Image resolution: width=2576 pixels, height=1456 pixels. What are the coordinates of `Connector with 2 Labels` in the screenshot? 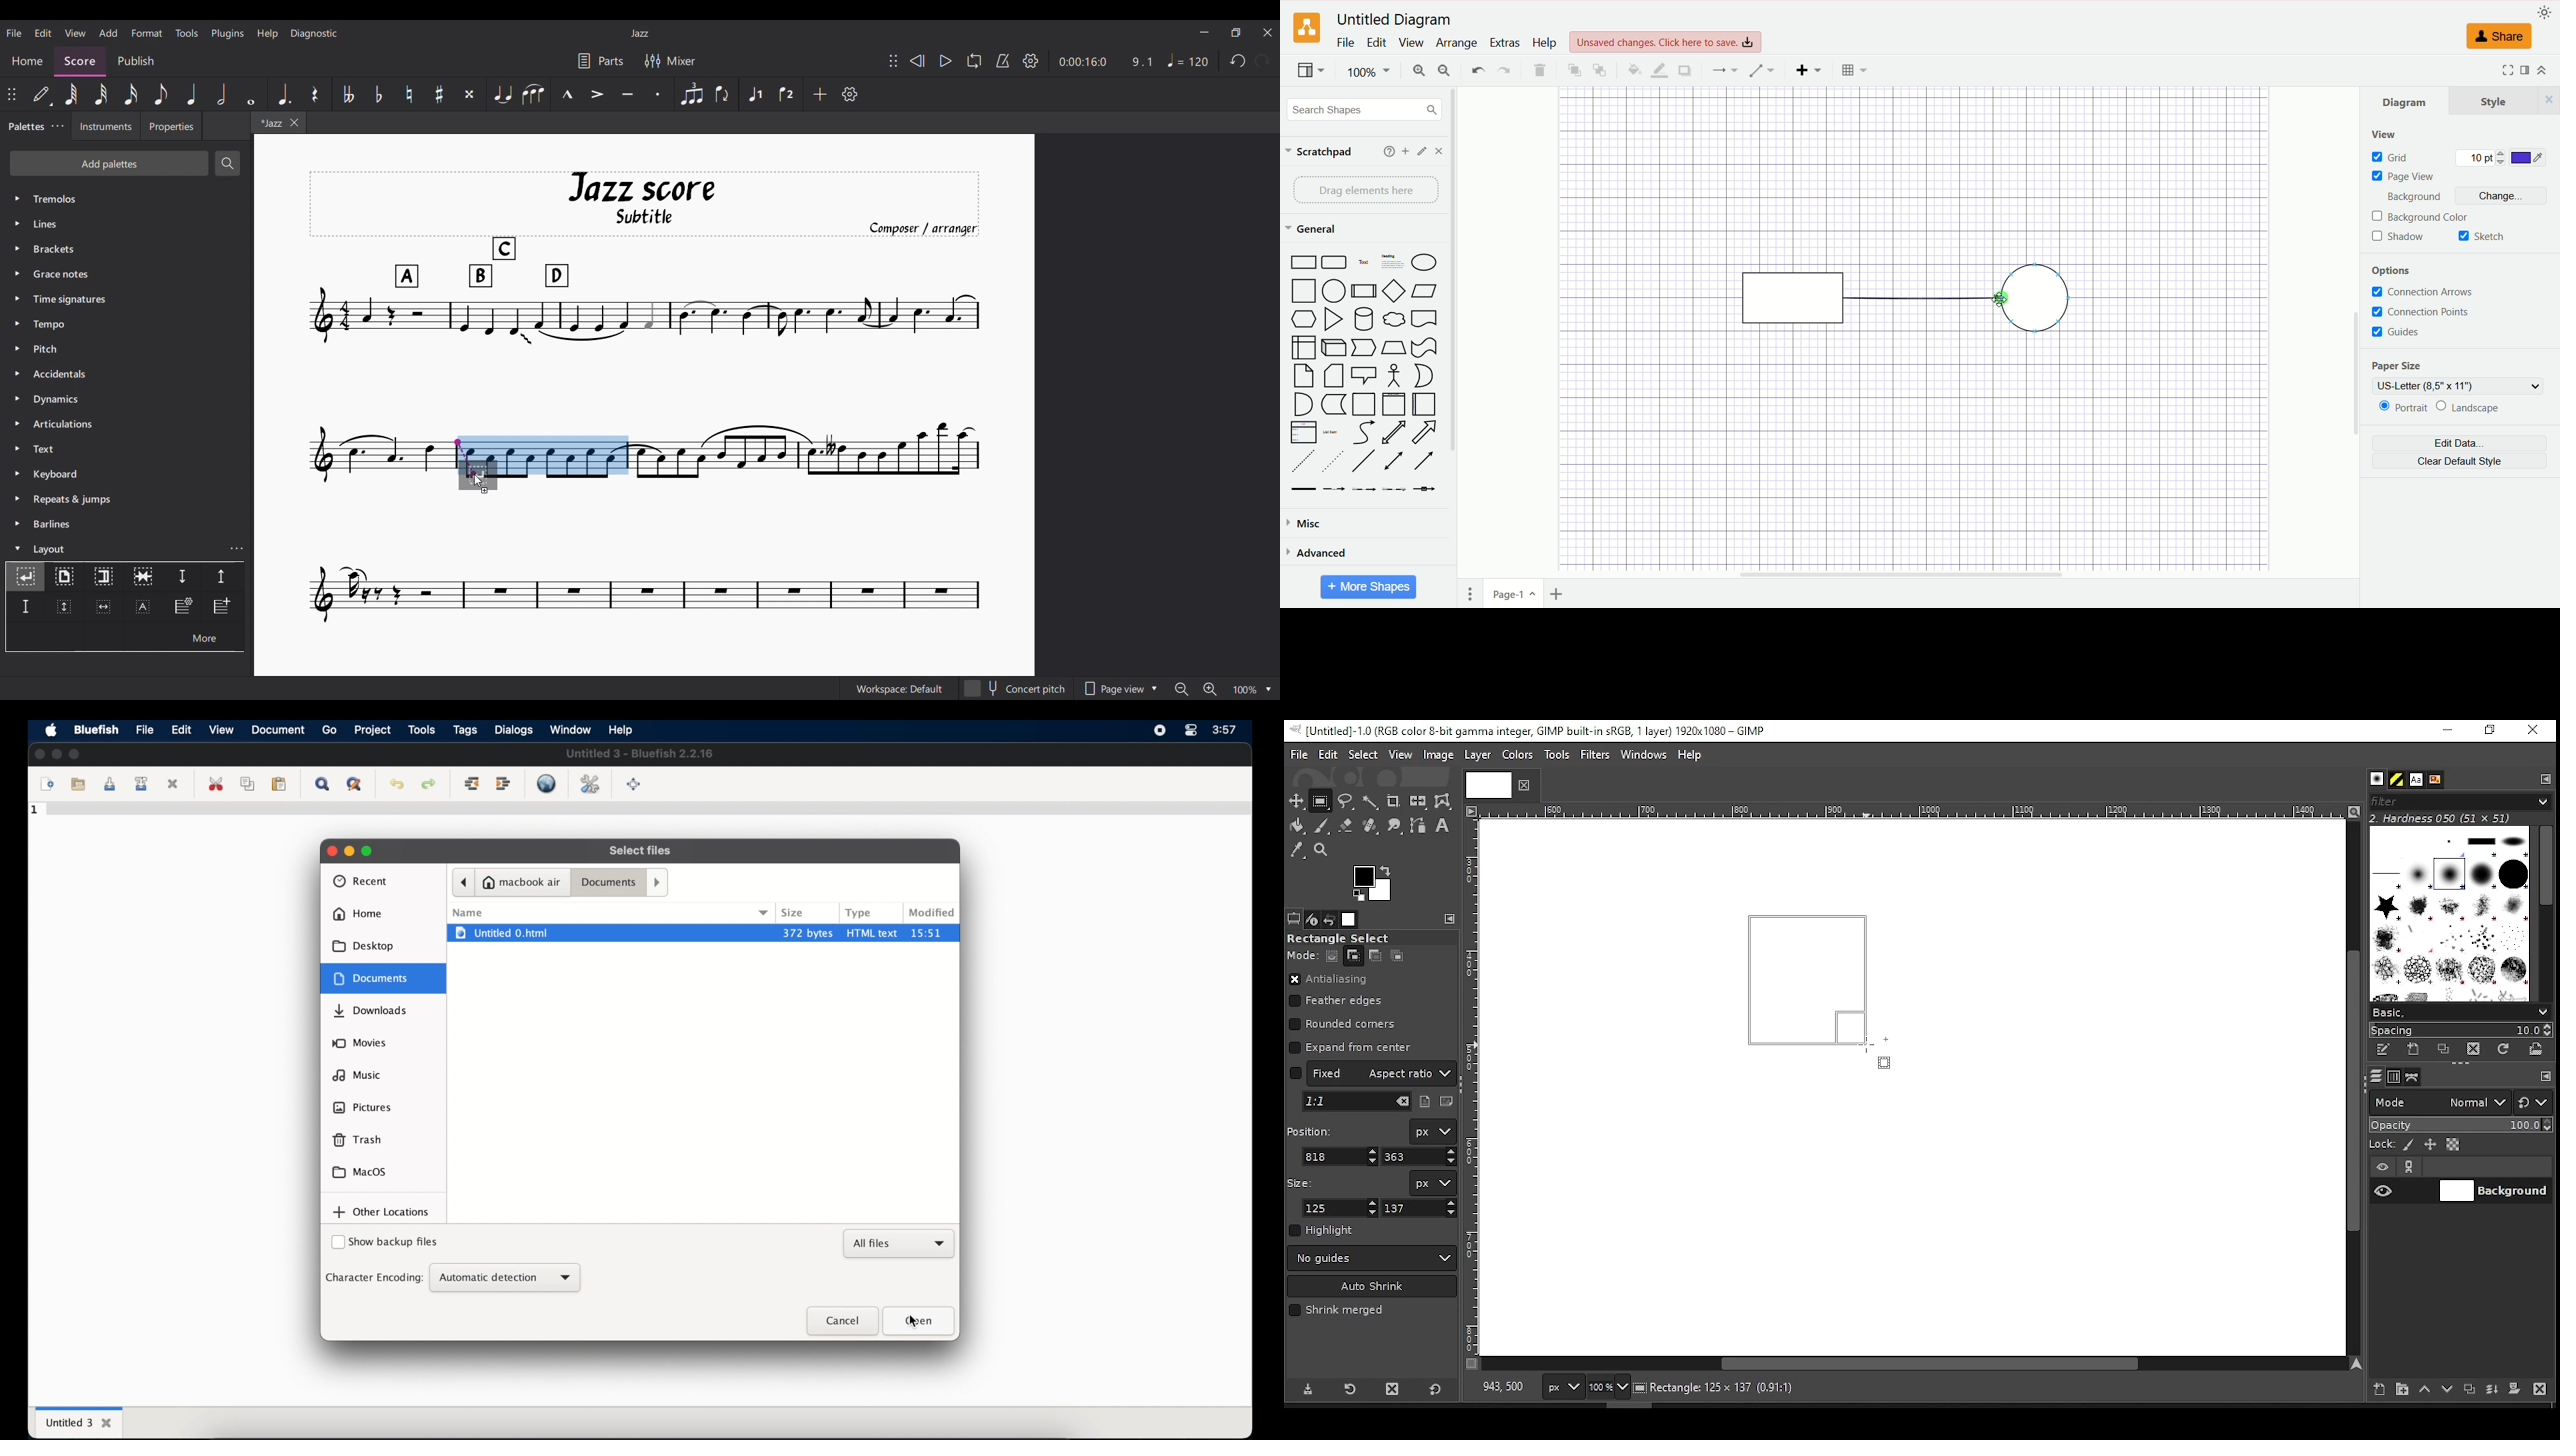 It's located at (1365, 492).